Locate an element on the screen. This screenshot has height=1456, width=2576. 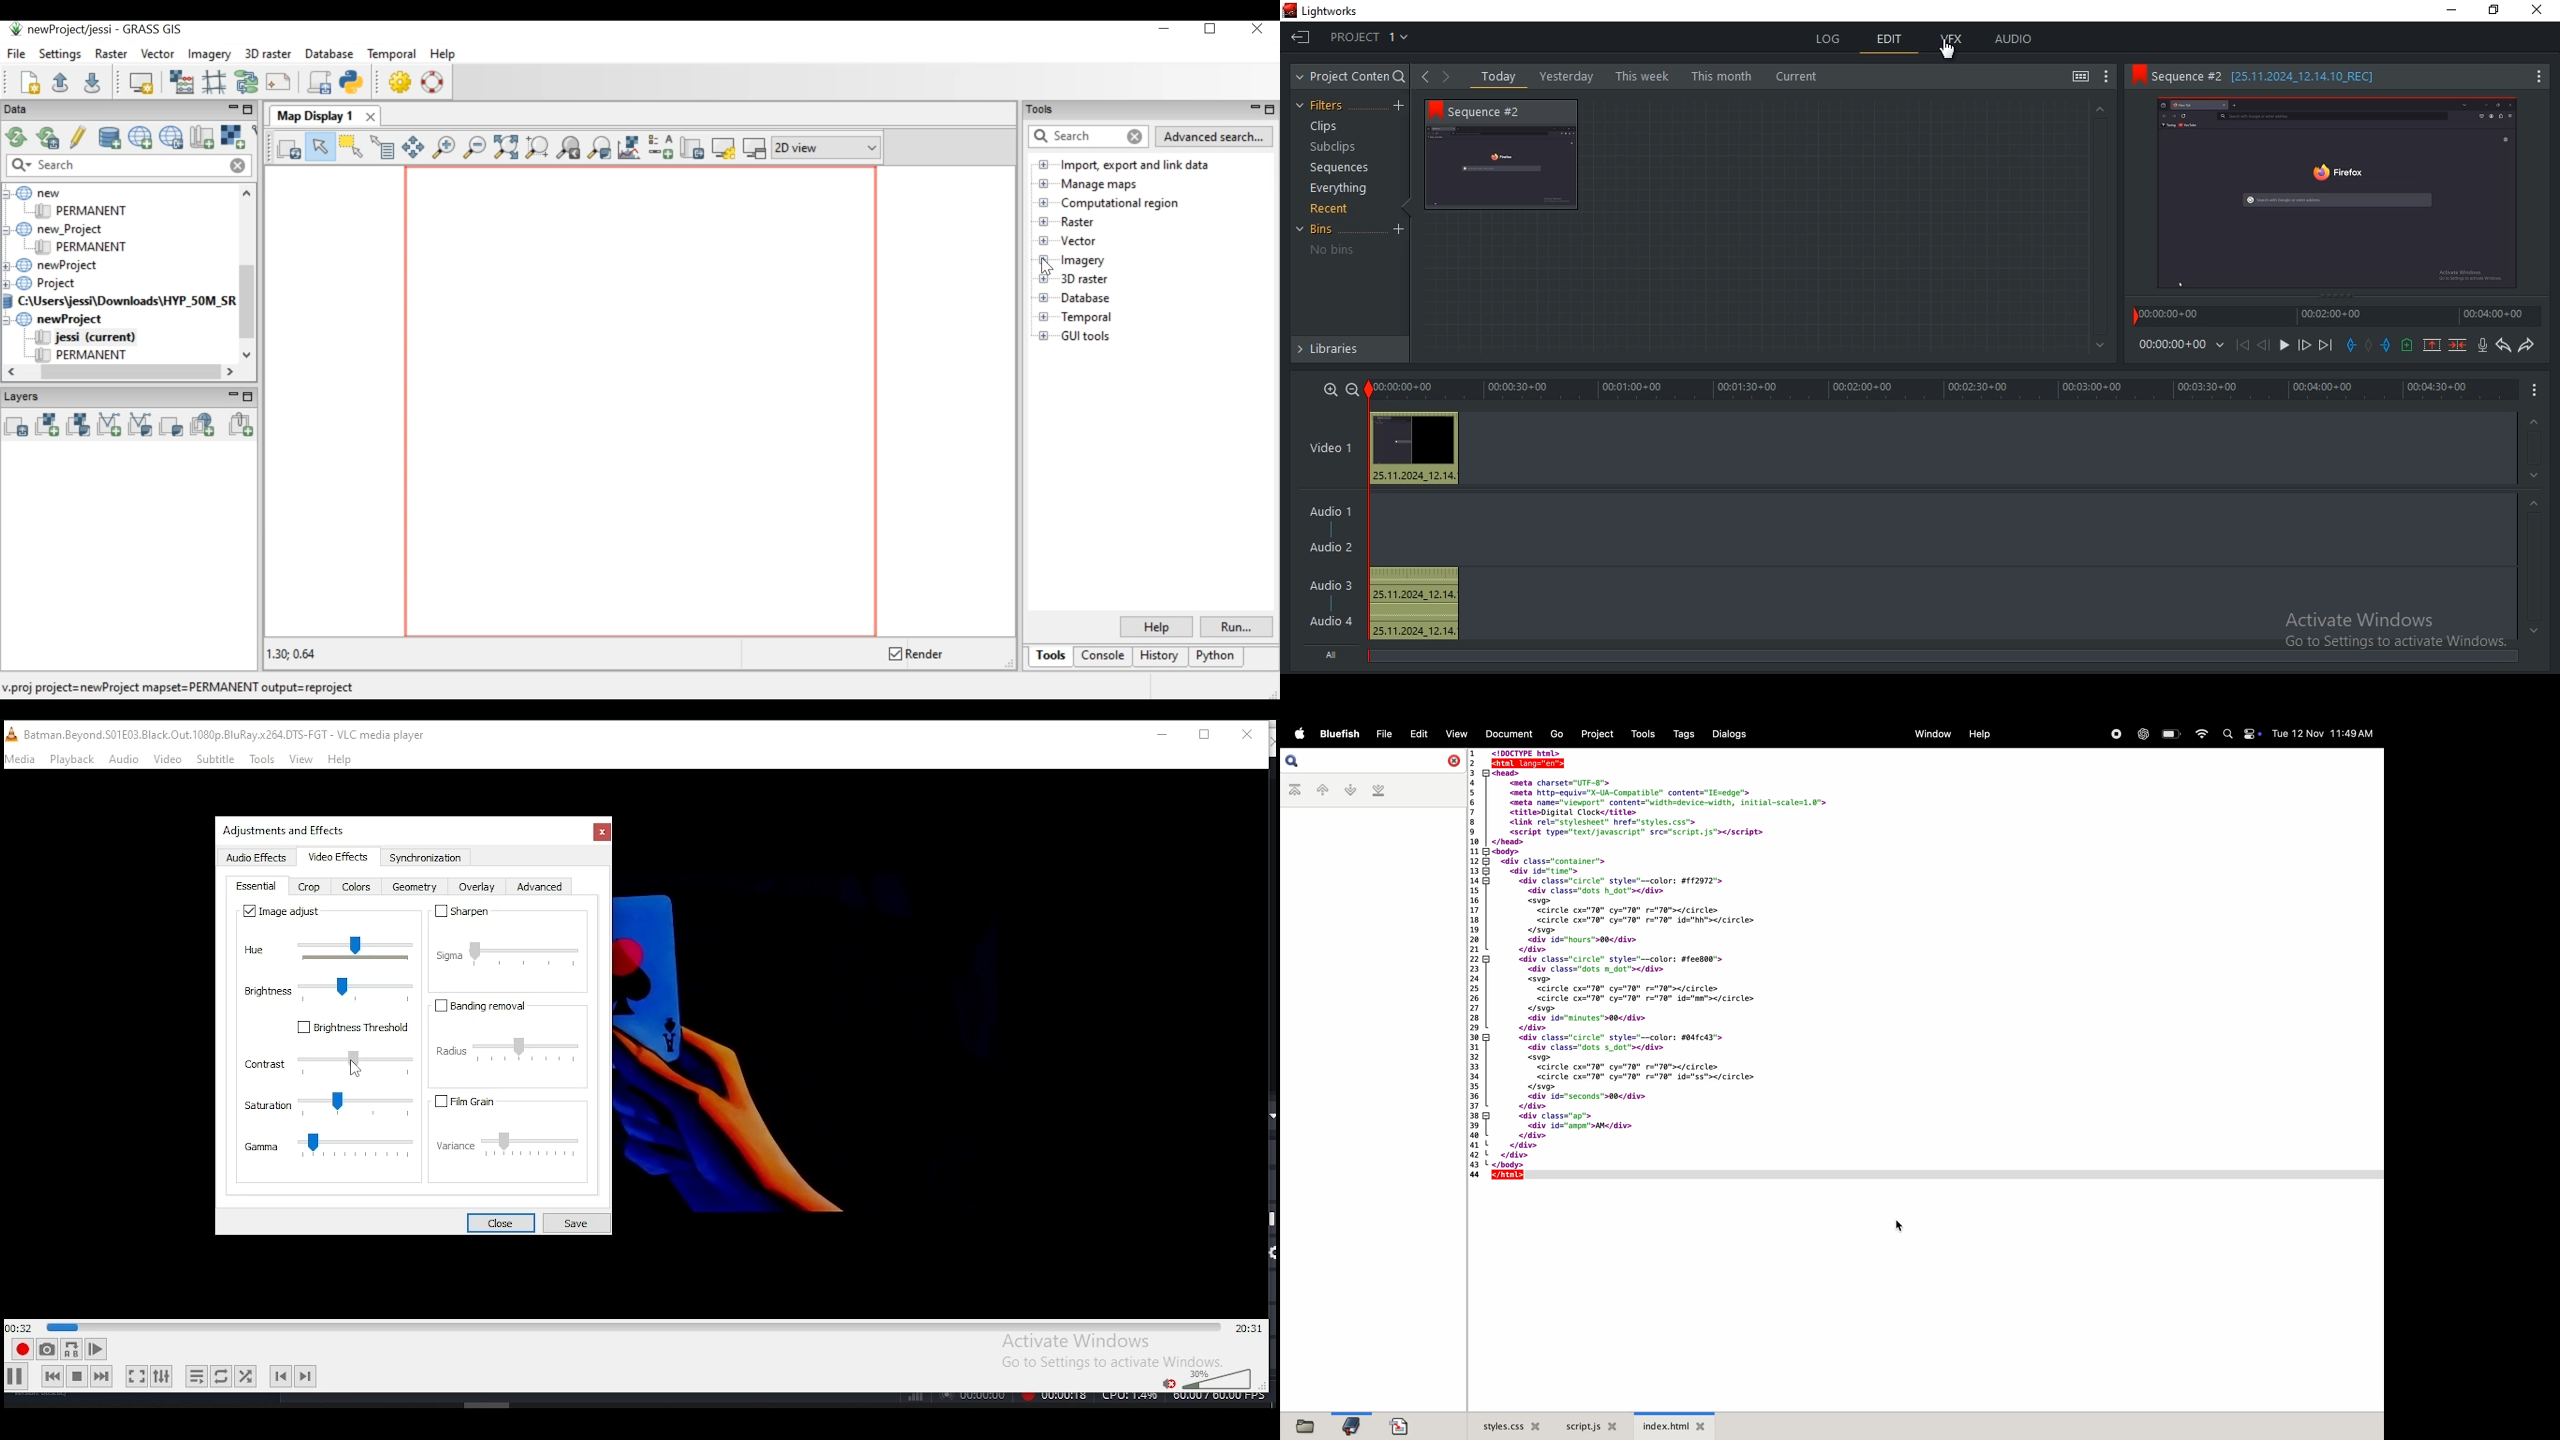
tools is located at coordinates (262, 759).